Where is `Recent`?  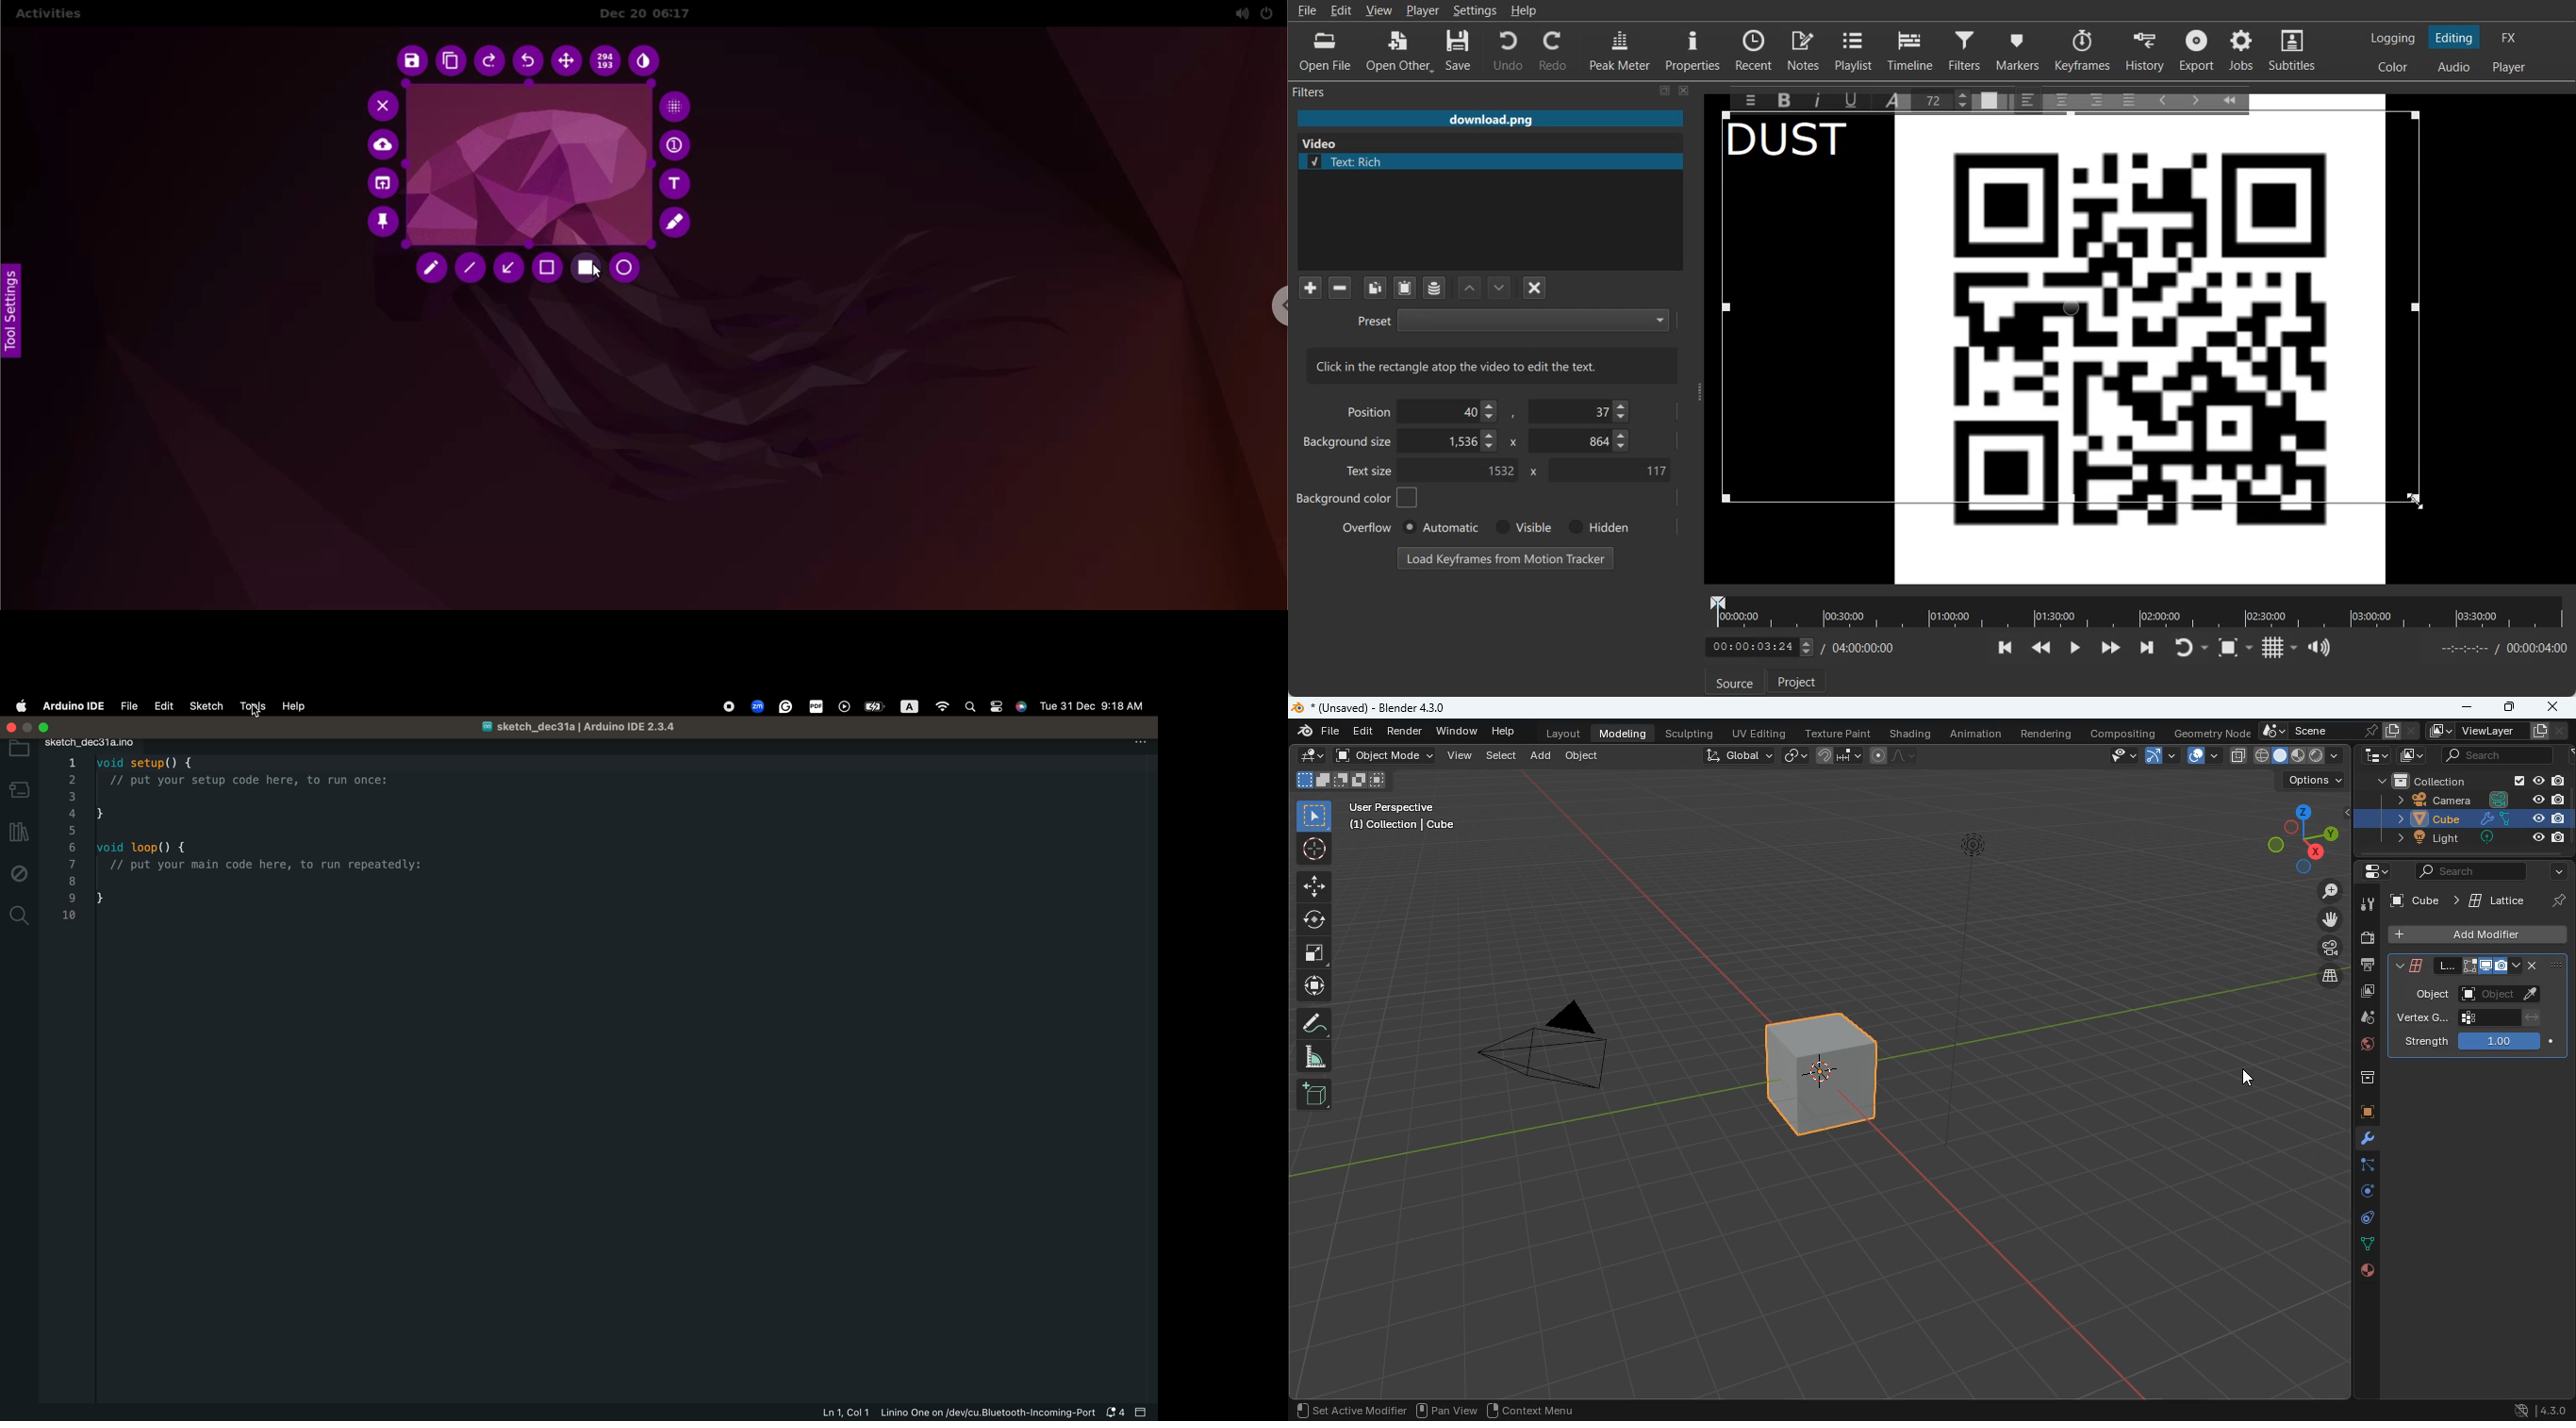 Recent is located at coordinates (1754, 49).